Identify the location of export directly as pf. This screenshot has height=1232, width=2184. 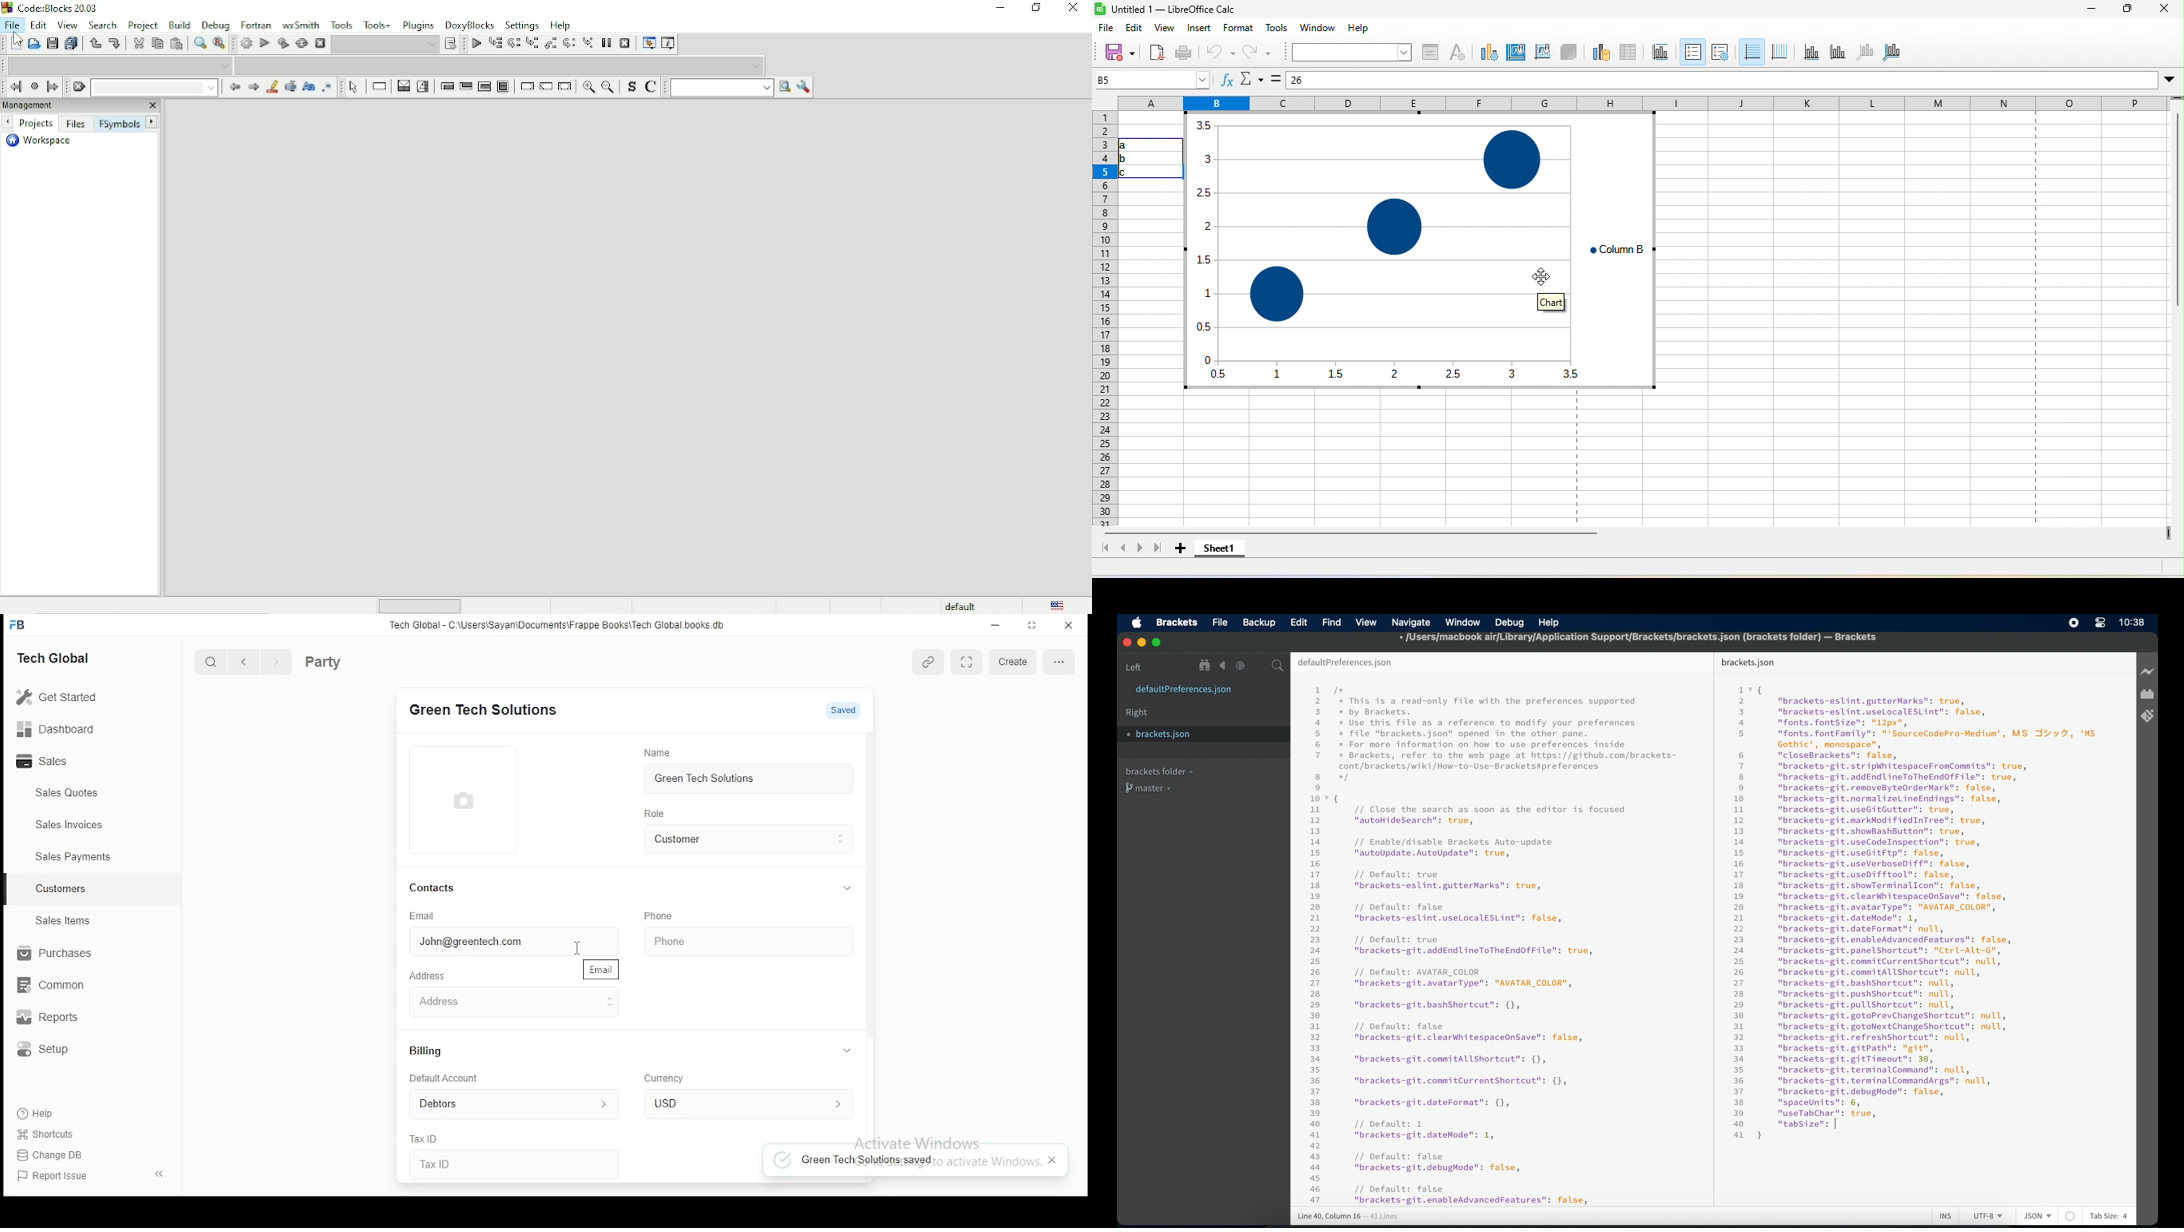
(1157, 54).